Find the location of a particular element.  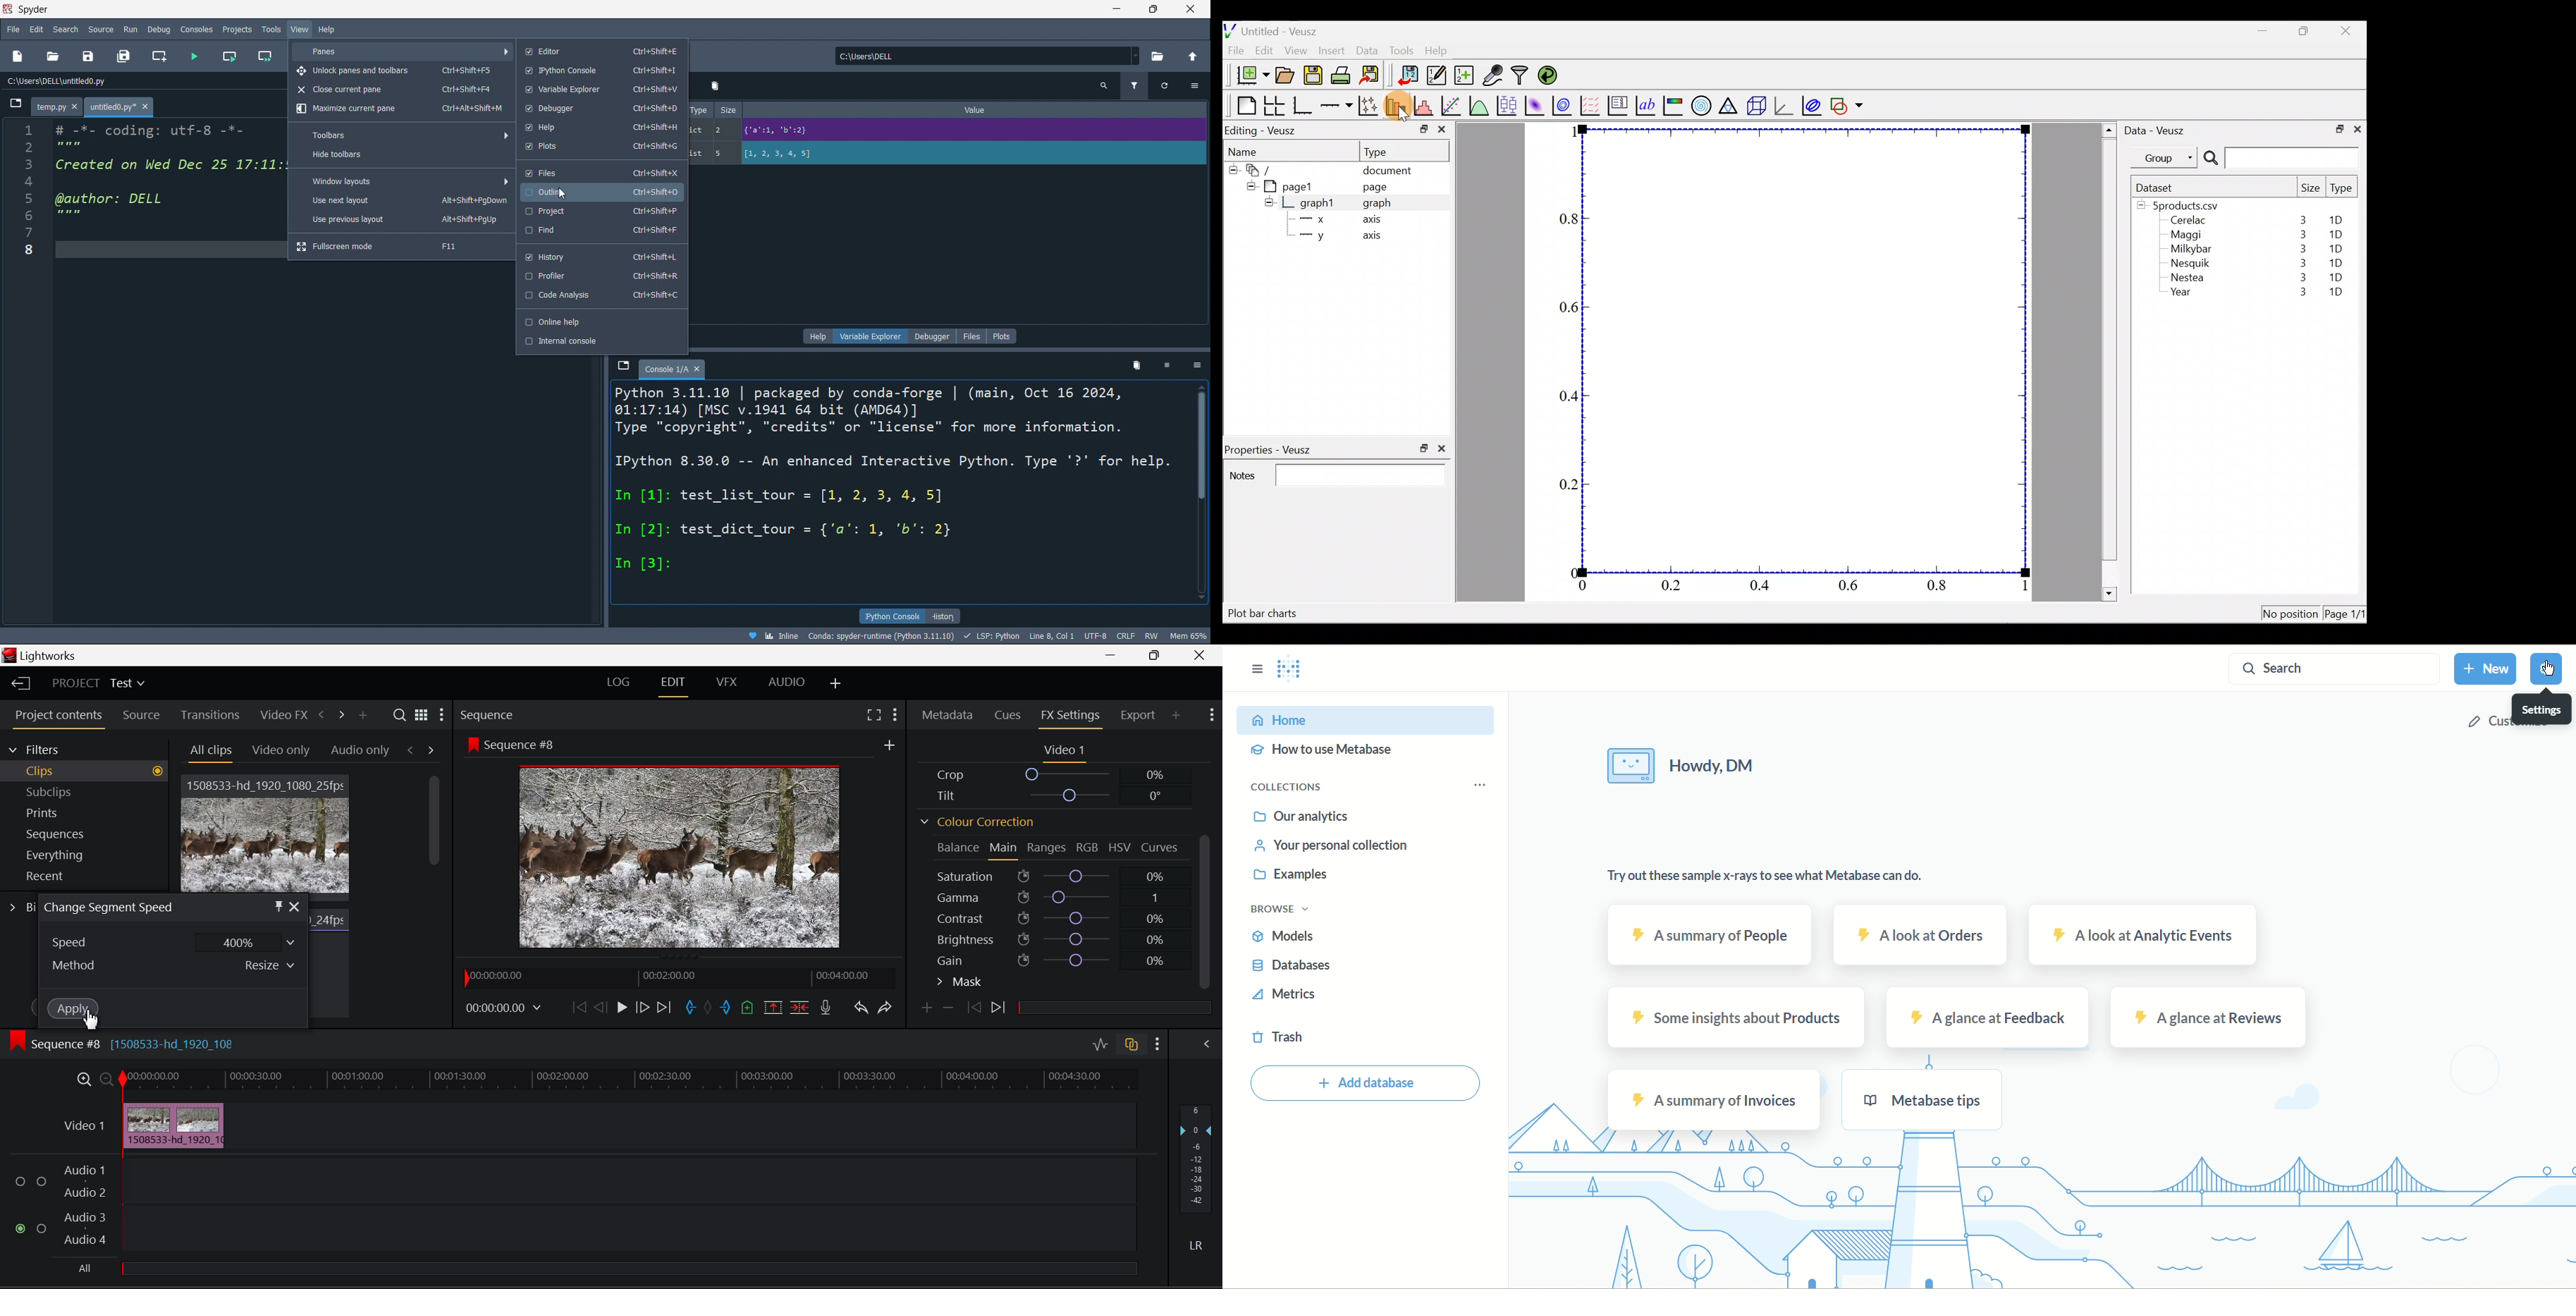

ipython console is located at coordinates (892, 616).